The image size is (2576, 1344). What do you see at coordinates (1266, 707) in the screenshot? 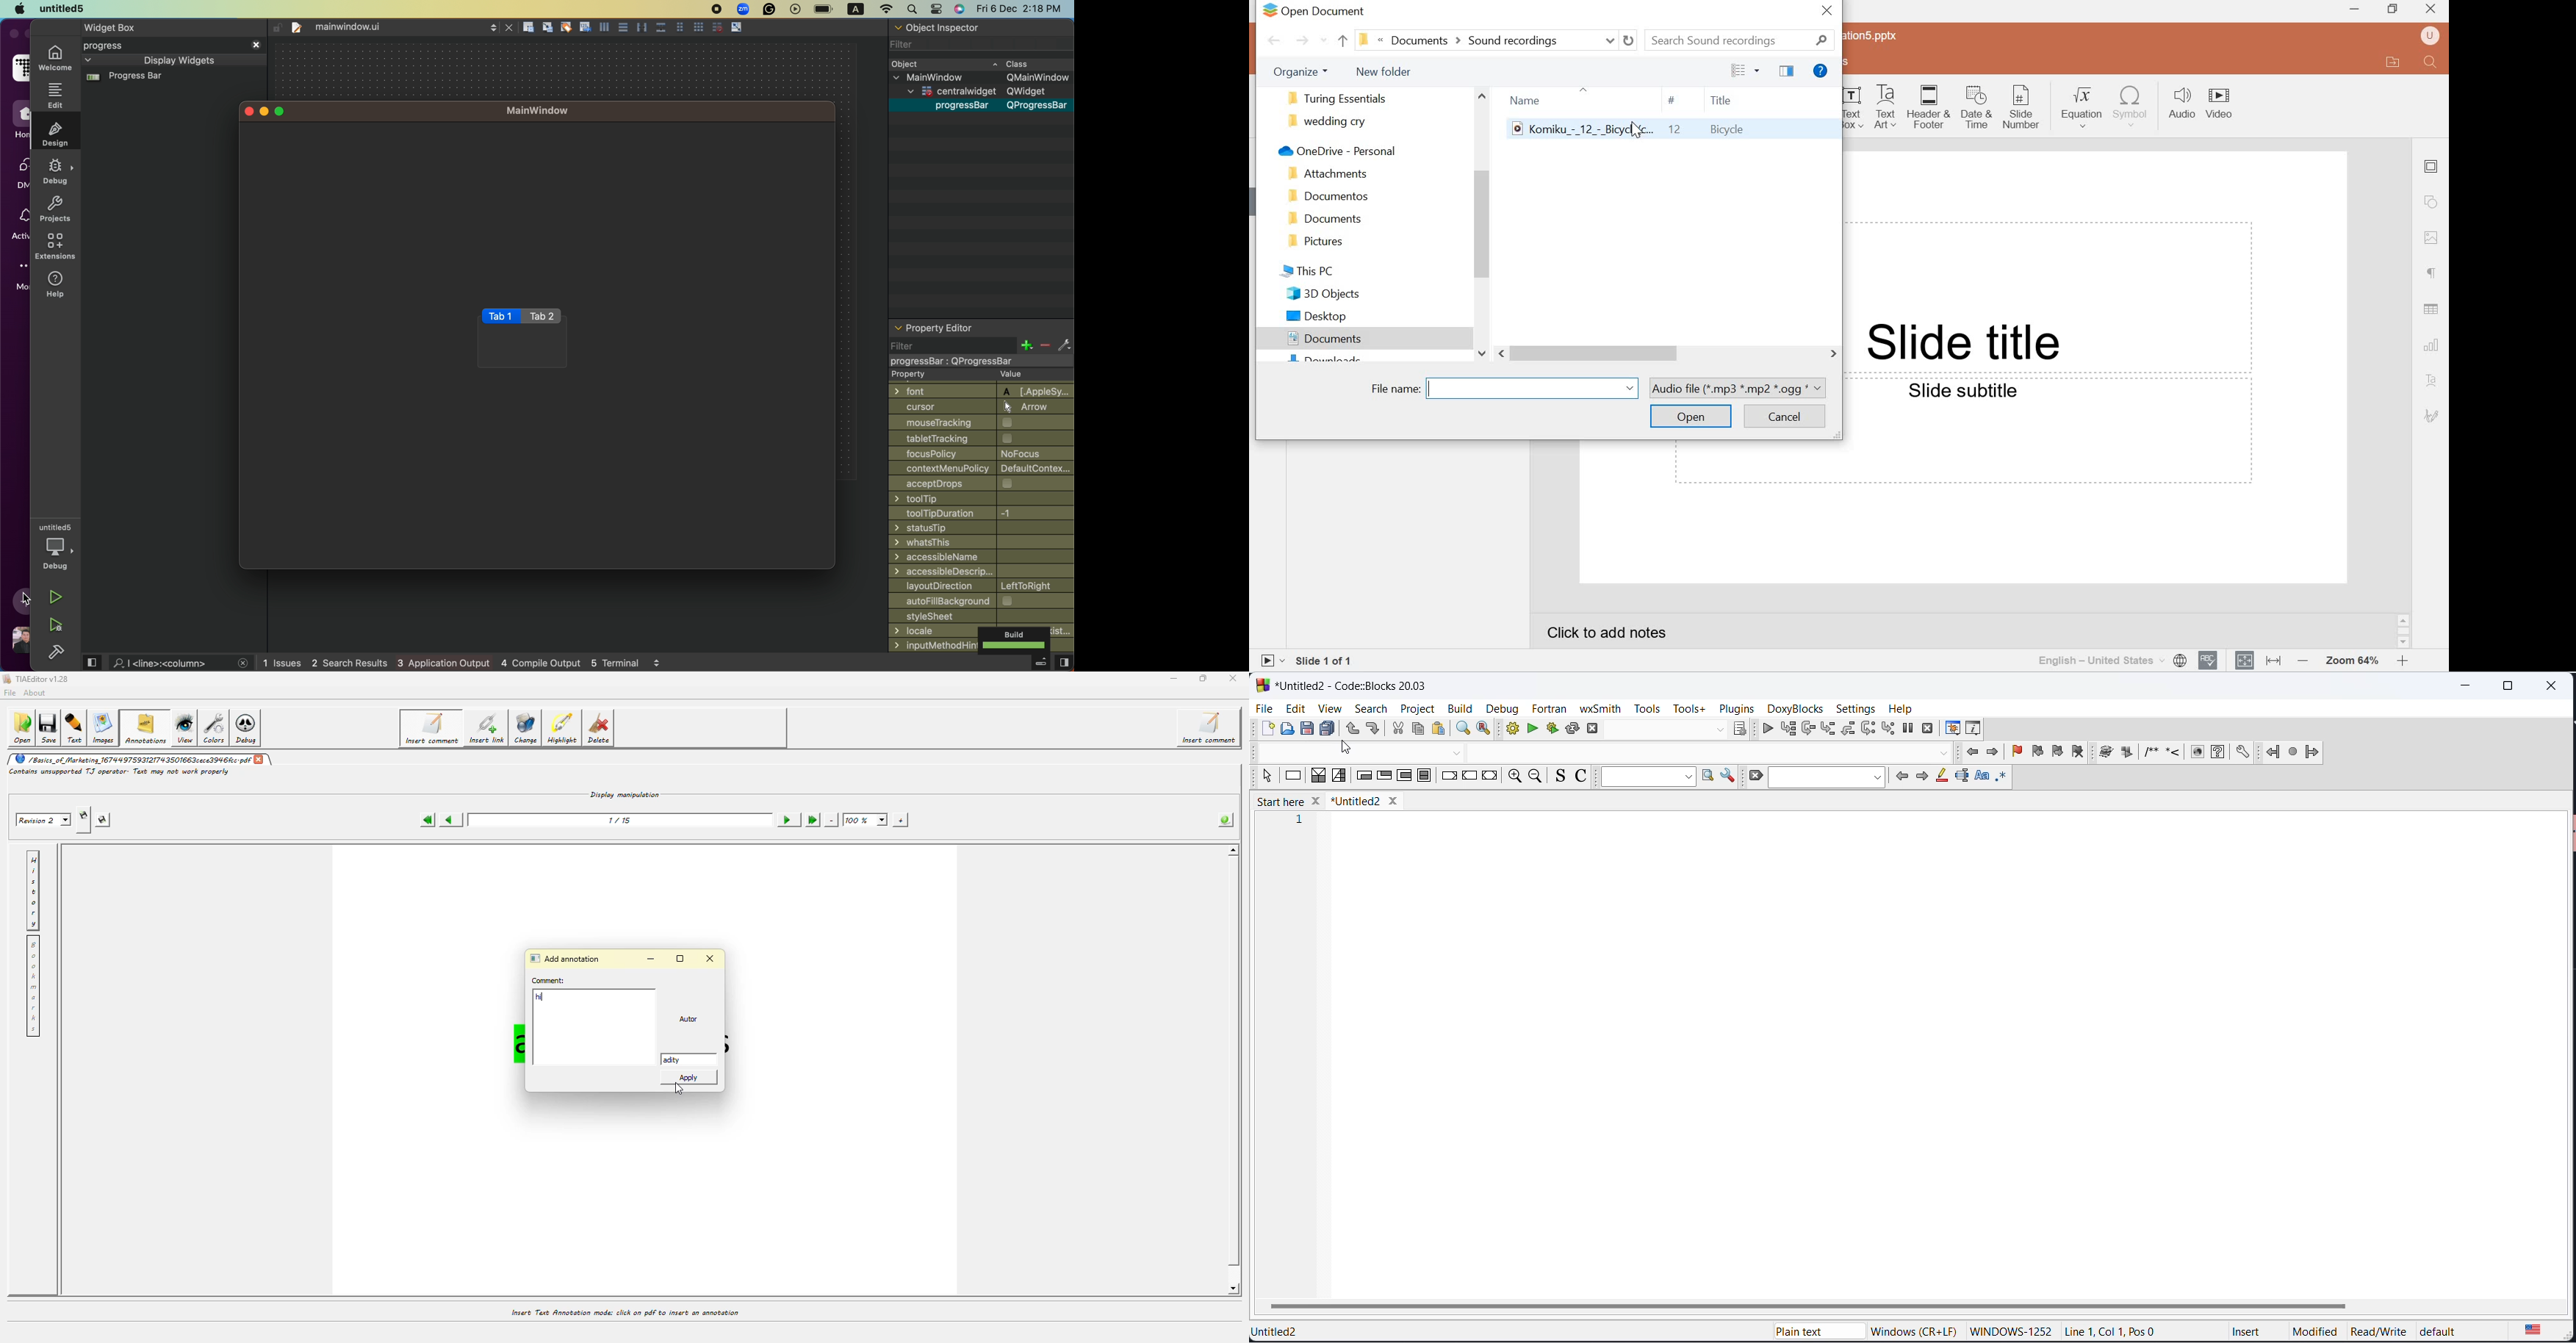
I see `file` at bounding box center [1266, 707].